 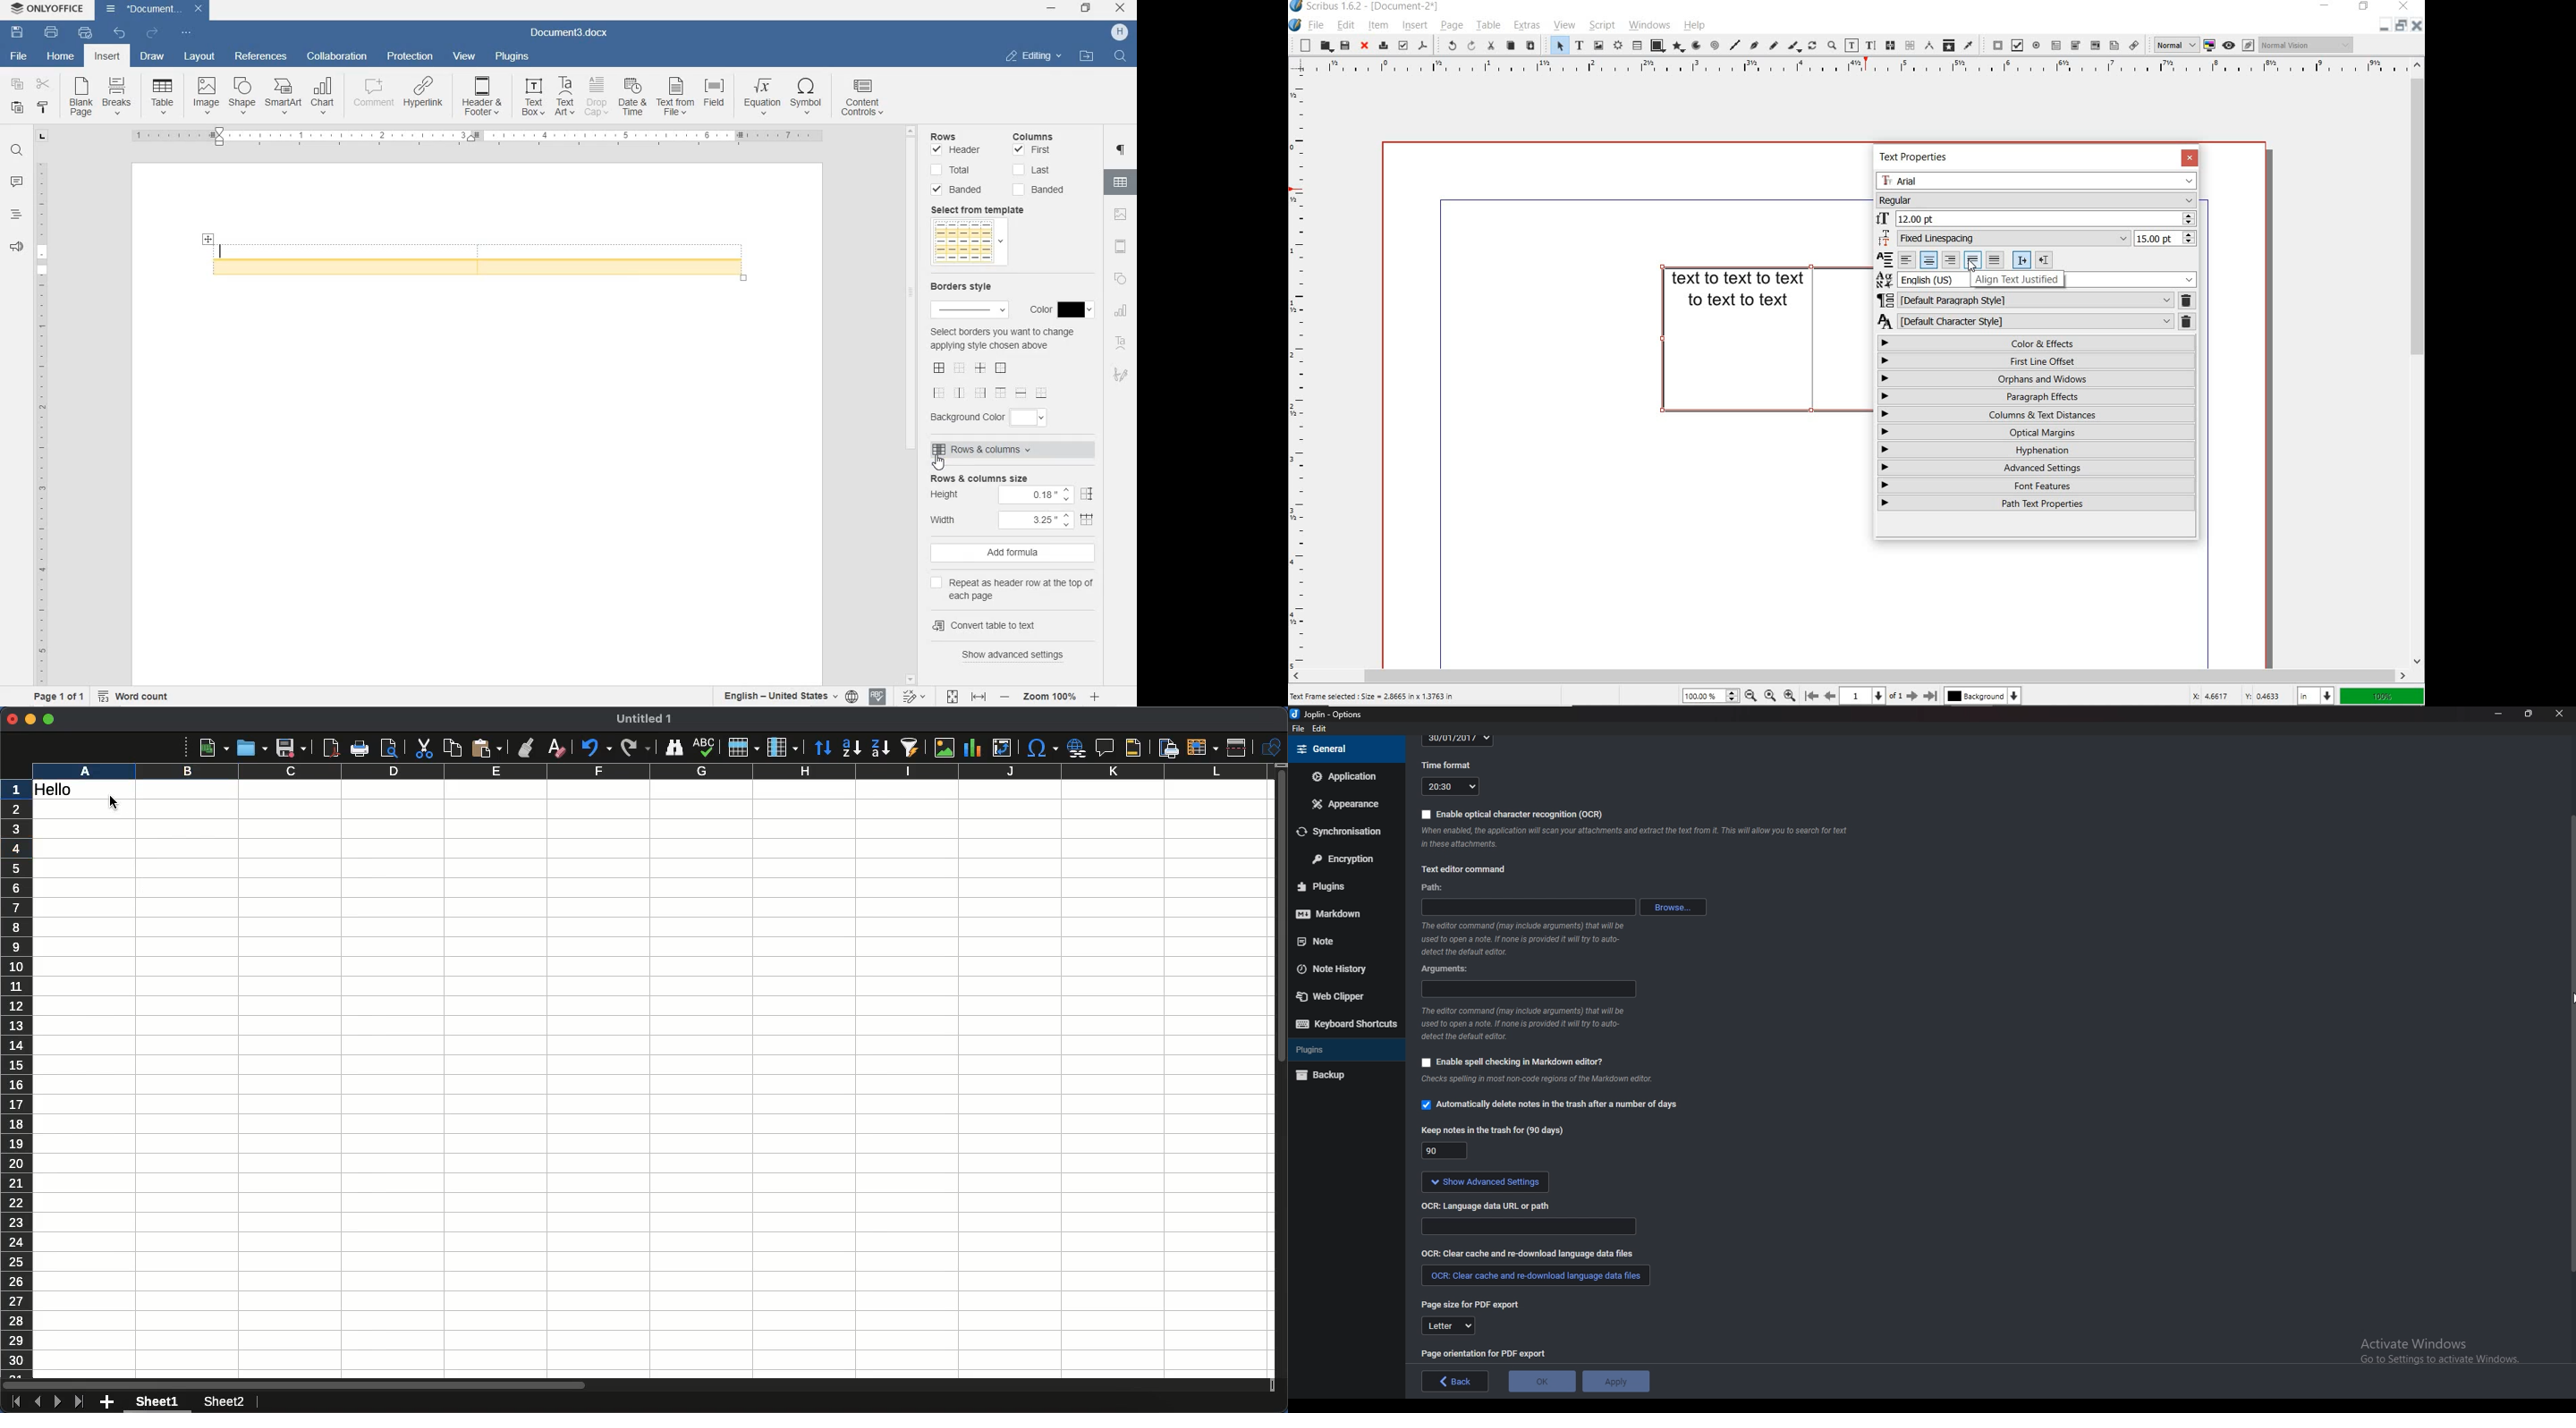 I want to click on Info, so click(x=1523, y=1024).